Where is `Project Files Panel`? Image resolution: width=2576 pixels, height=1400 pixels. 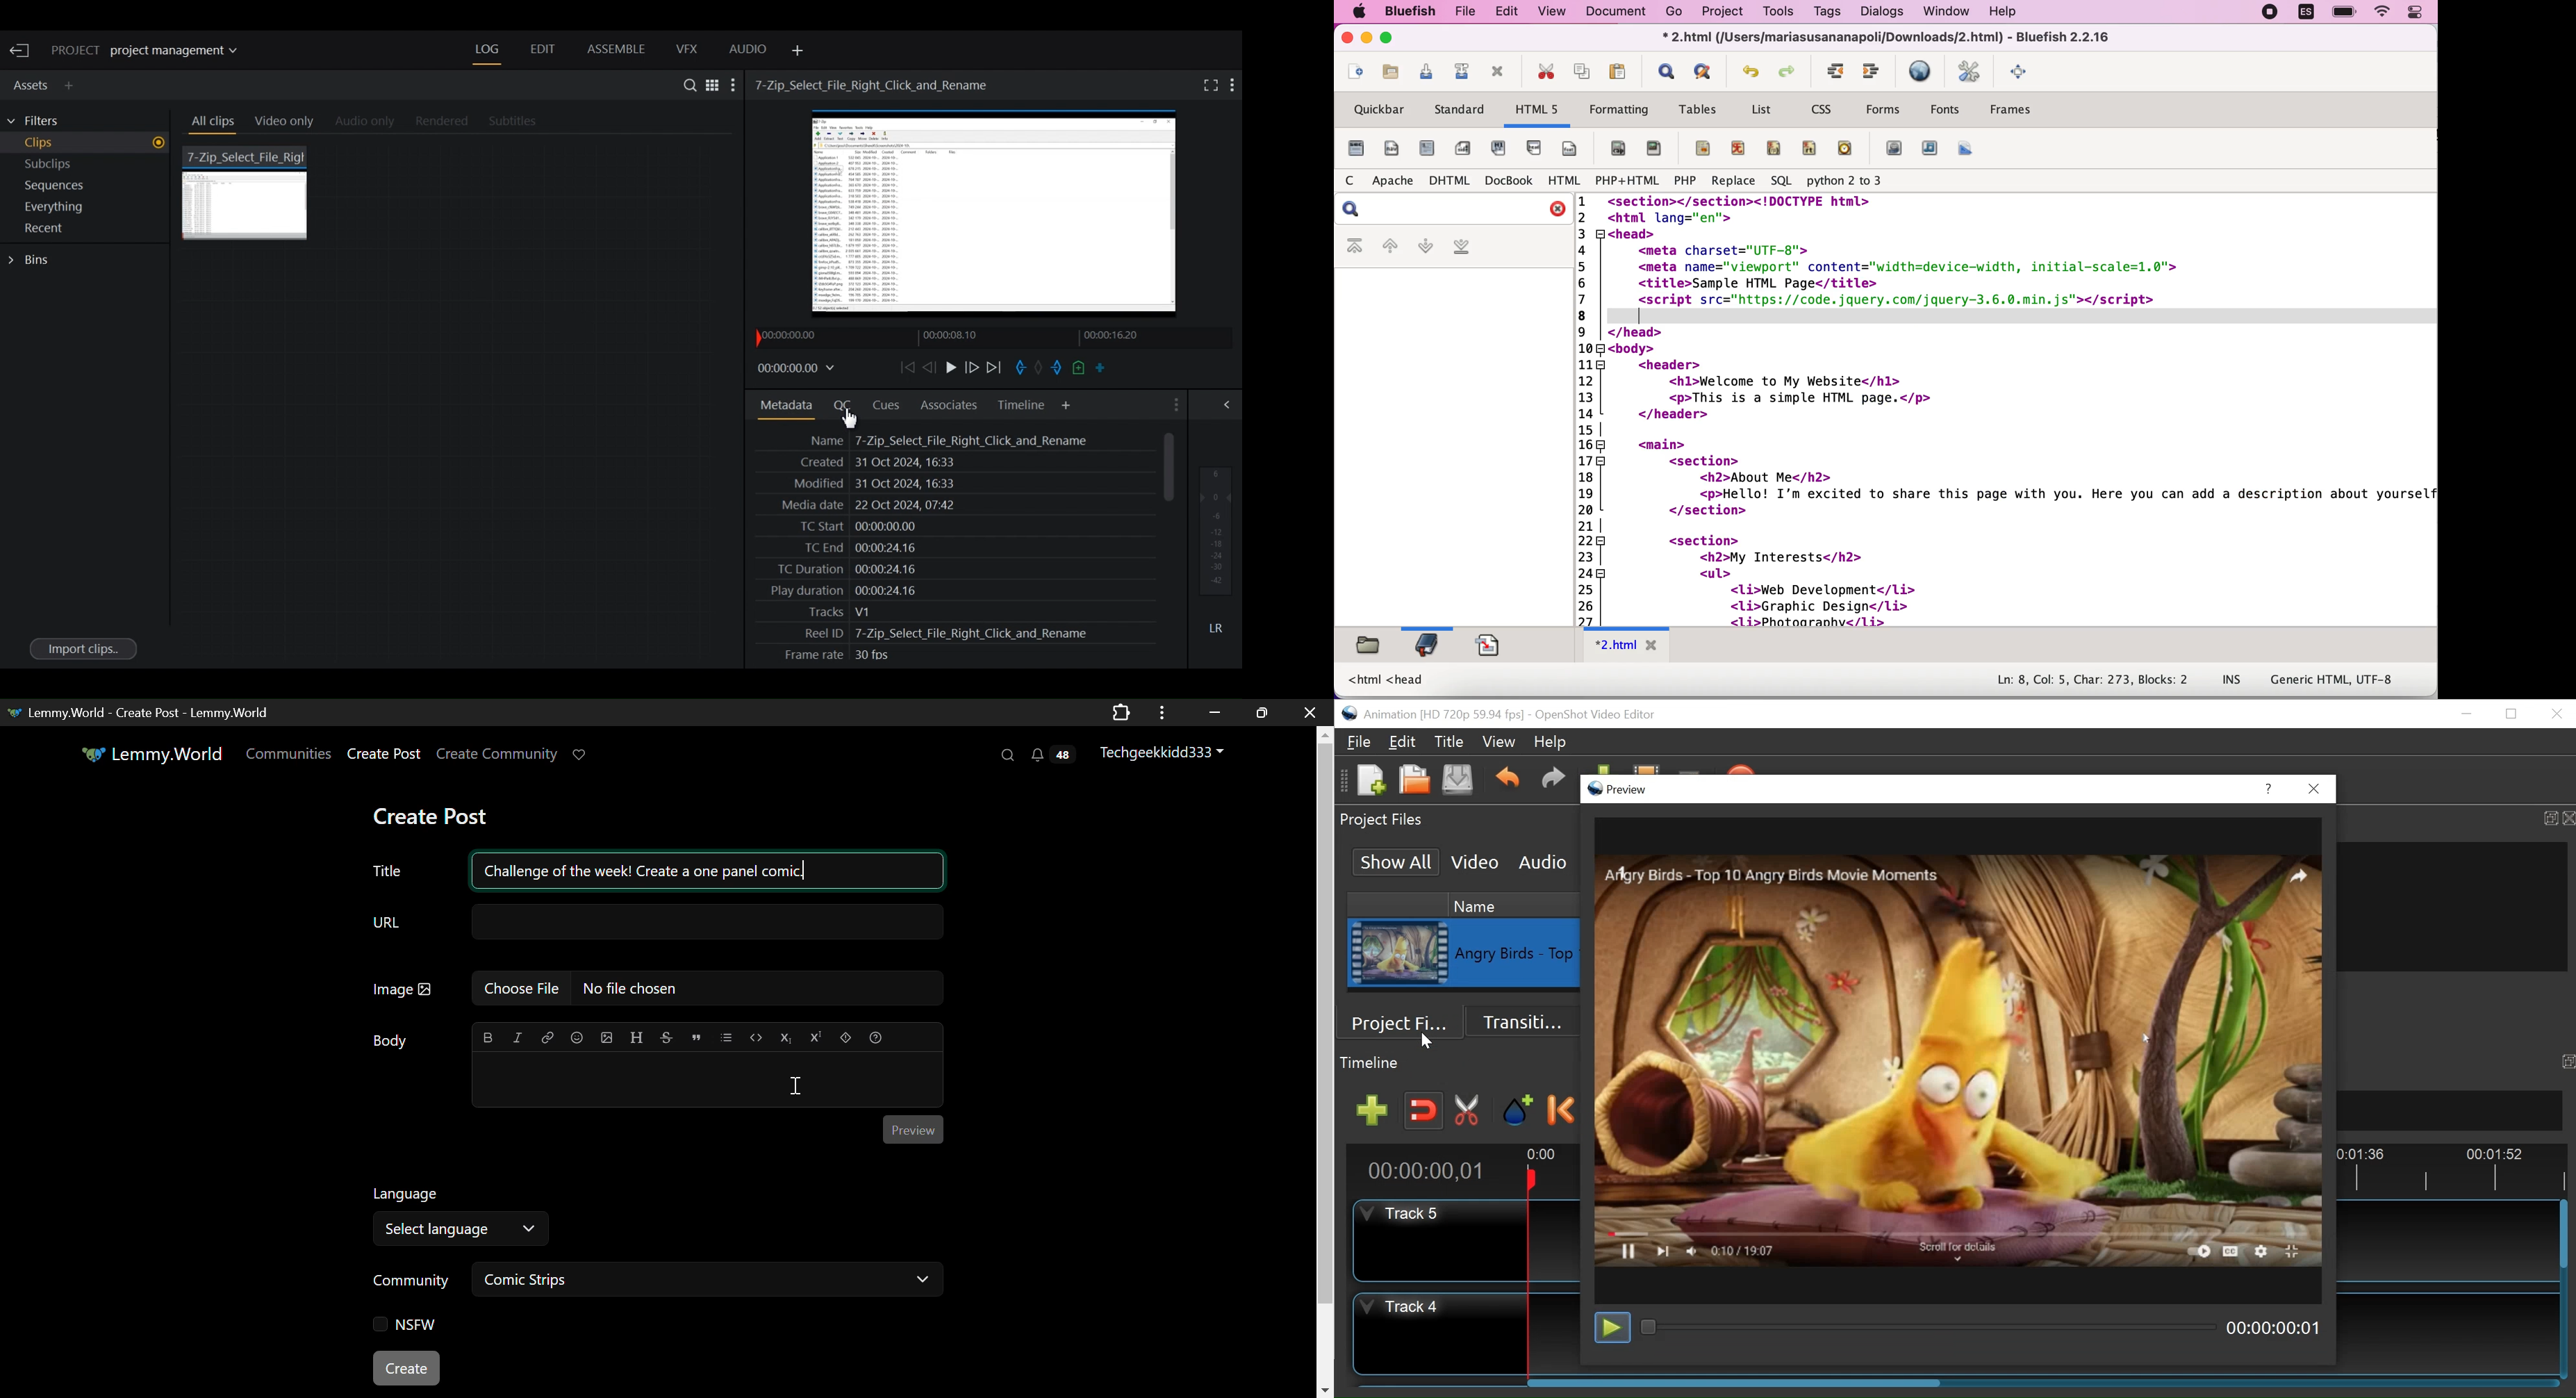 Project Files Panel is located at coordinates (1454, 820).